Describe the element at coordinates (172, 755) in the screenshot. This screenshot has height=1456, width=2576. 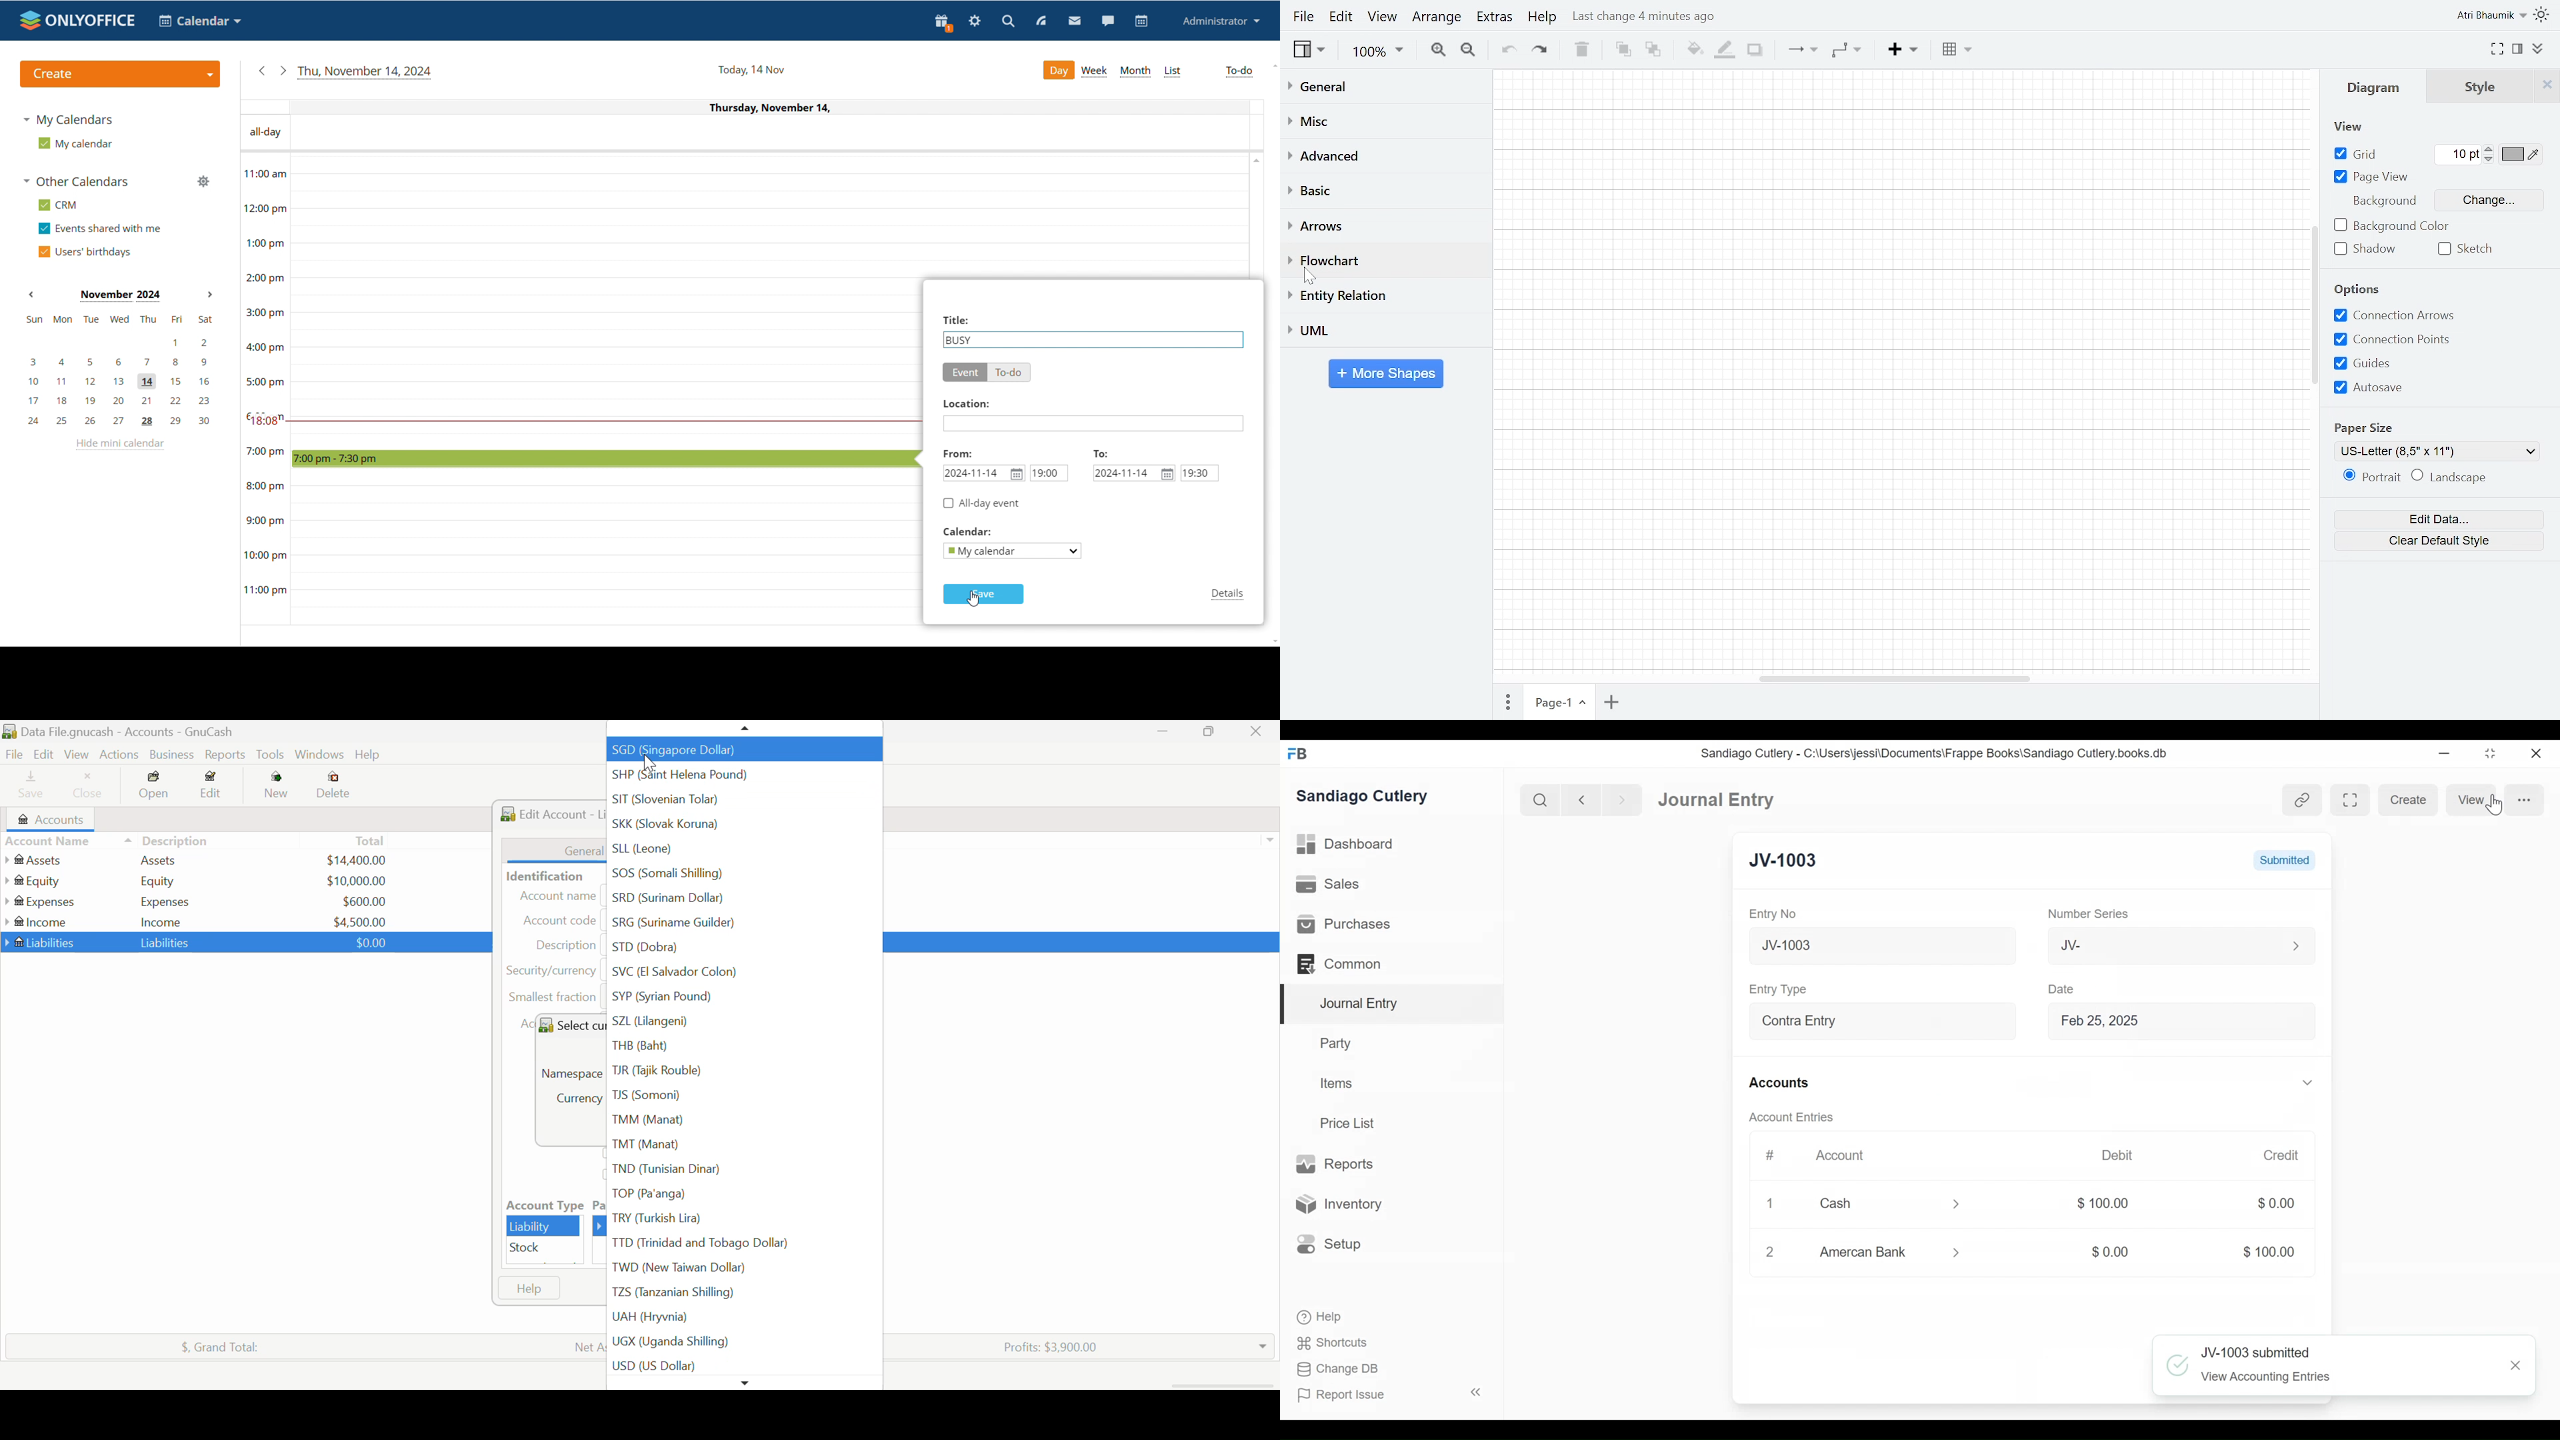
I see `Business` at that location.